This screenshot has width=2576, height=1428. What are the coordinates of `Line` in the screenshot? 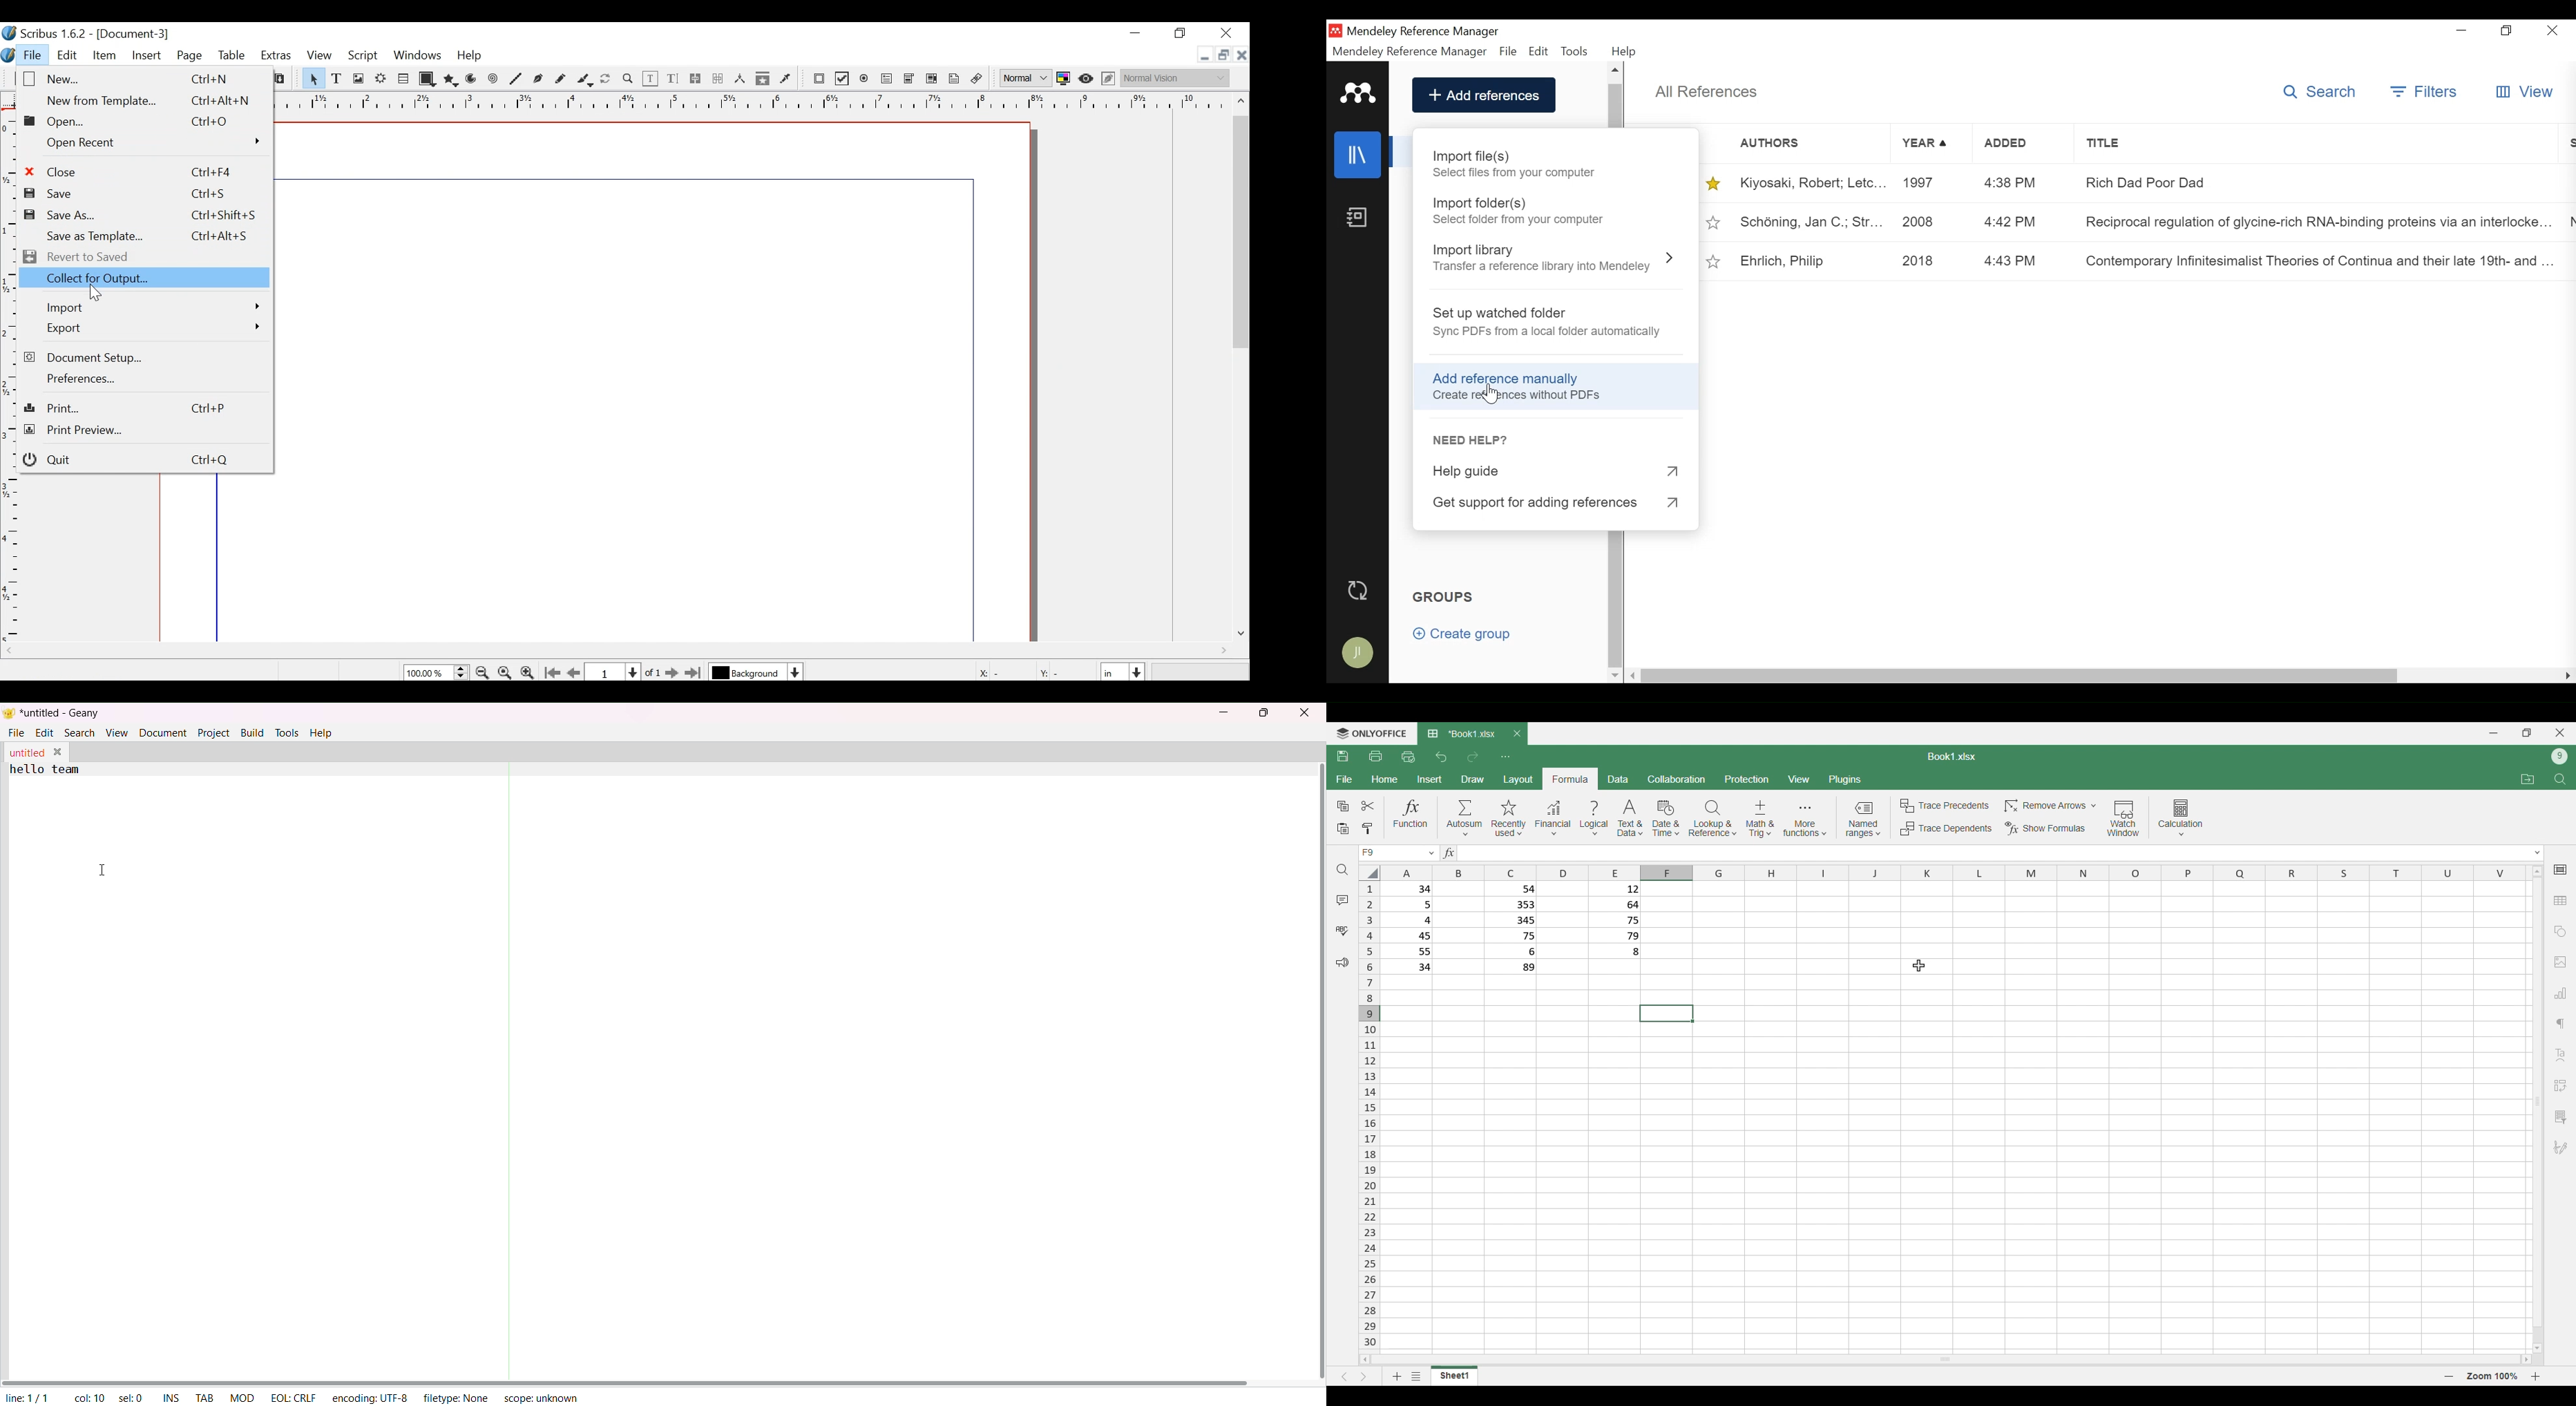 It's located at (517, 80).